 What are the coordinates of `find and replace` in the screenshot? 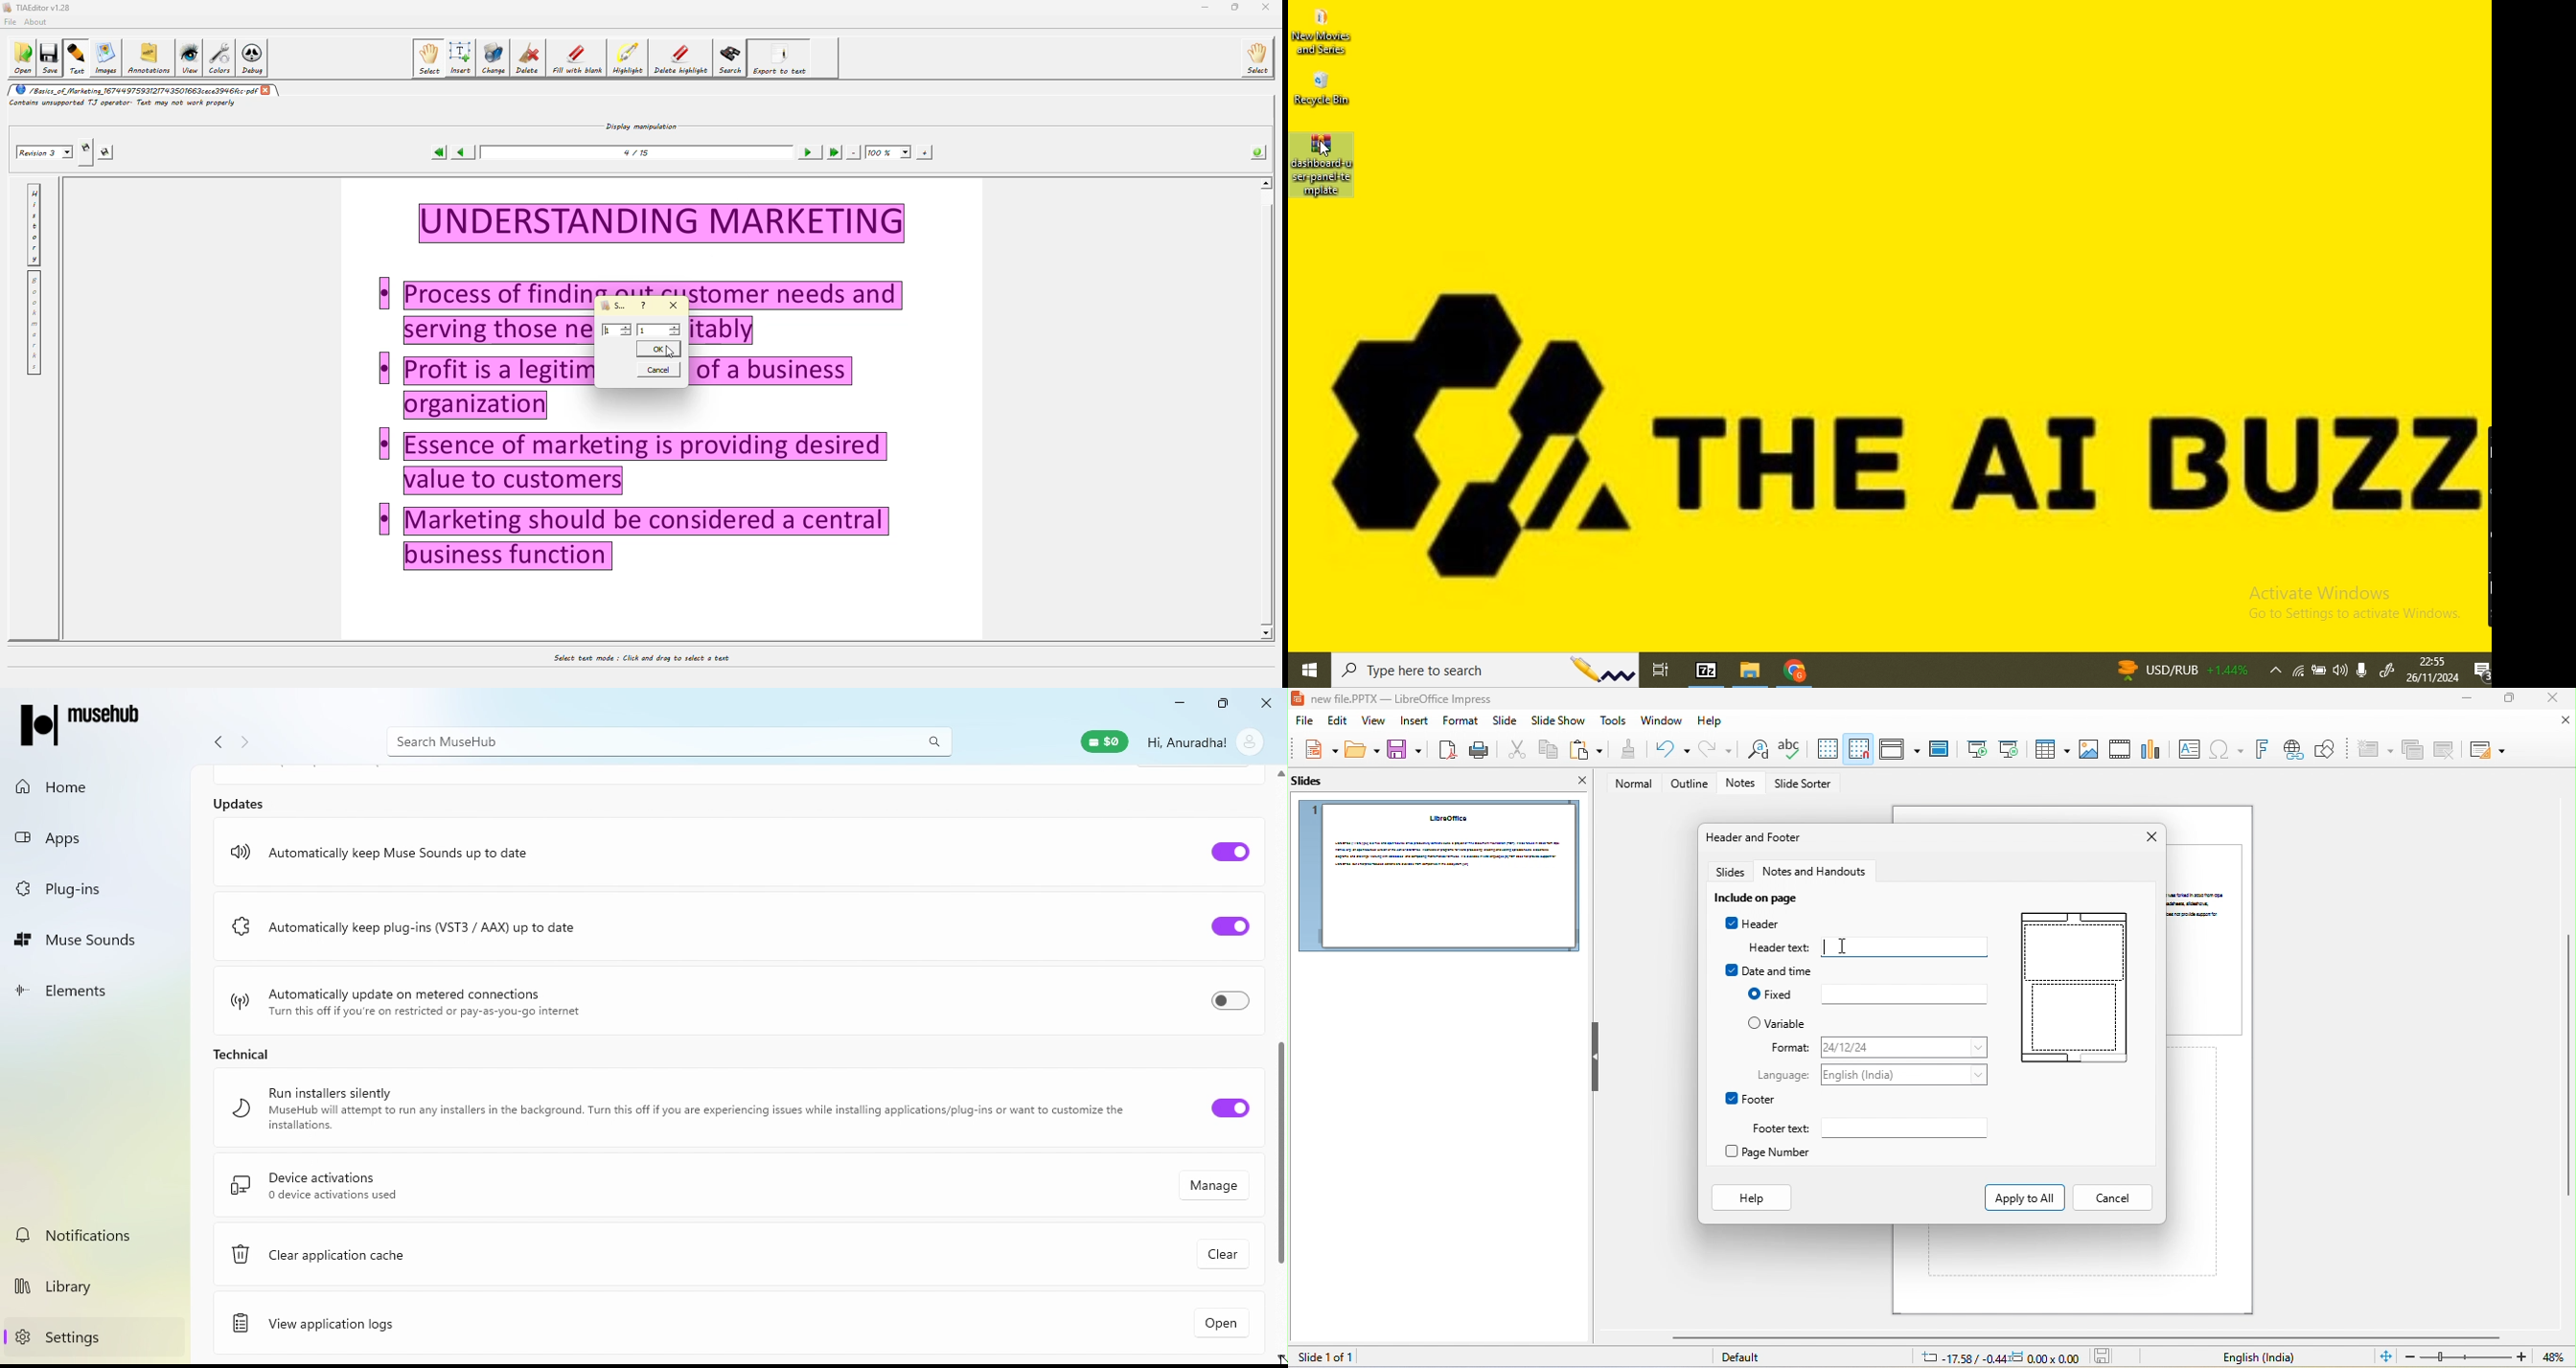 It's located at (1754, 751).